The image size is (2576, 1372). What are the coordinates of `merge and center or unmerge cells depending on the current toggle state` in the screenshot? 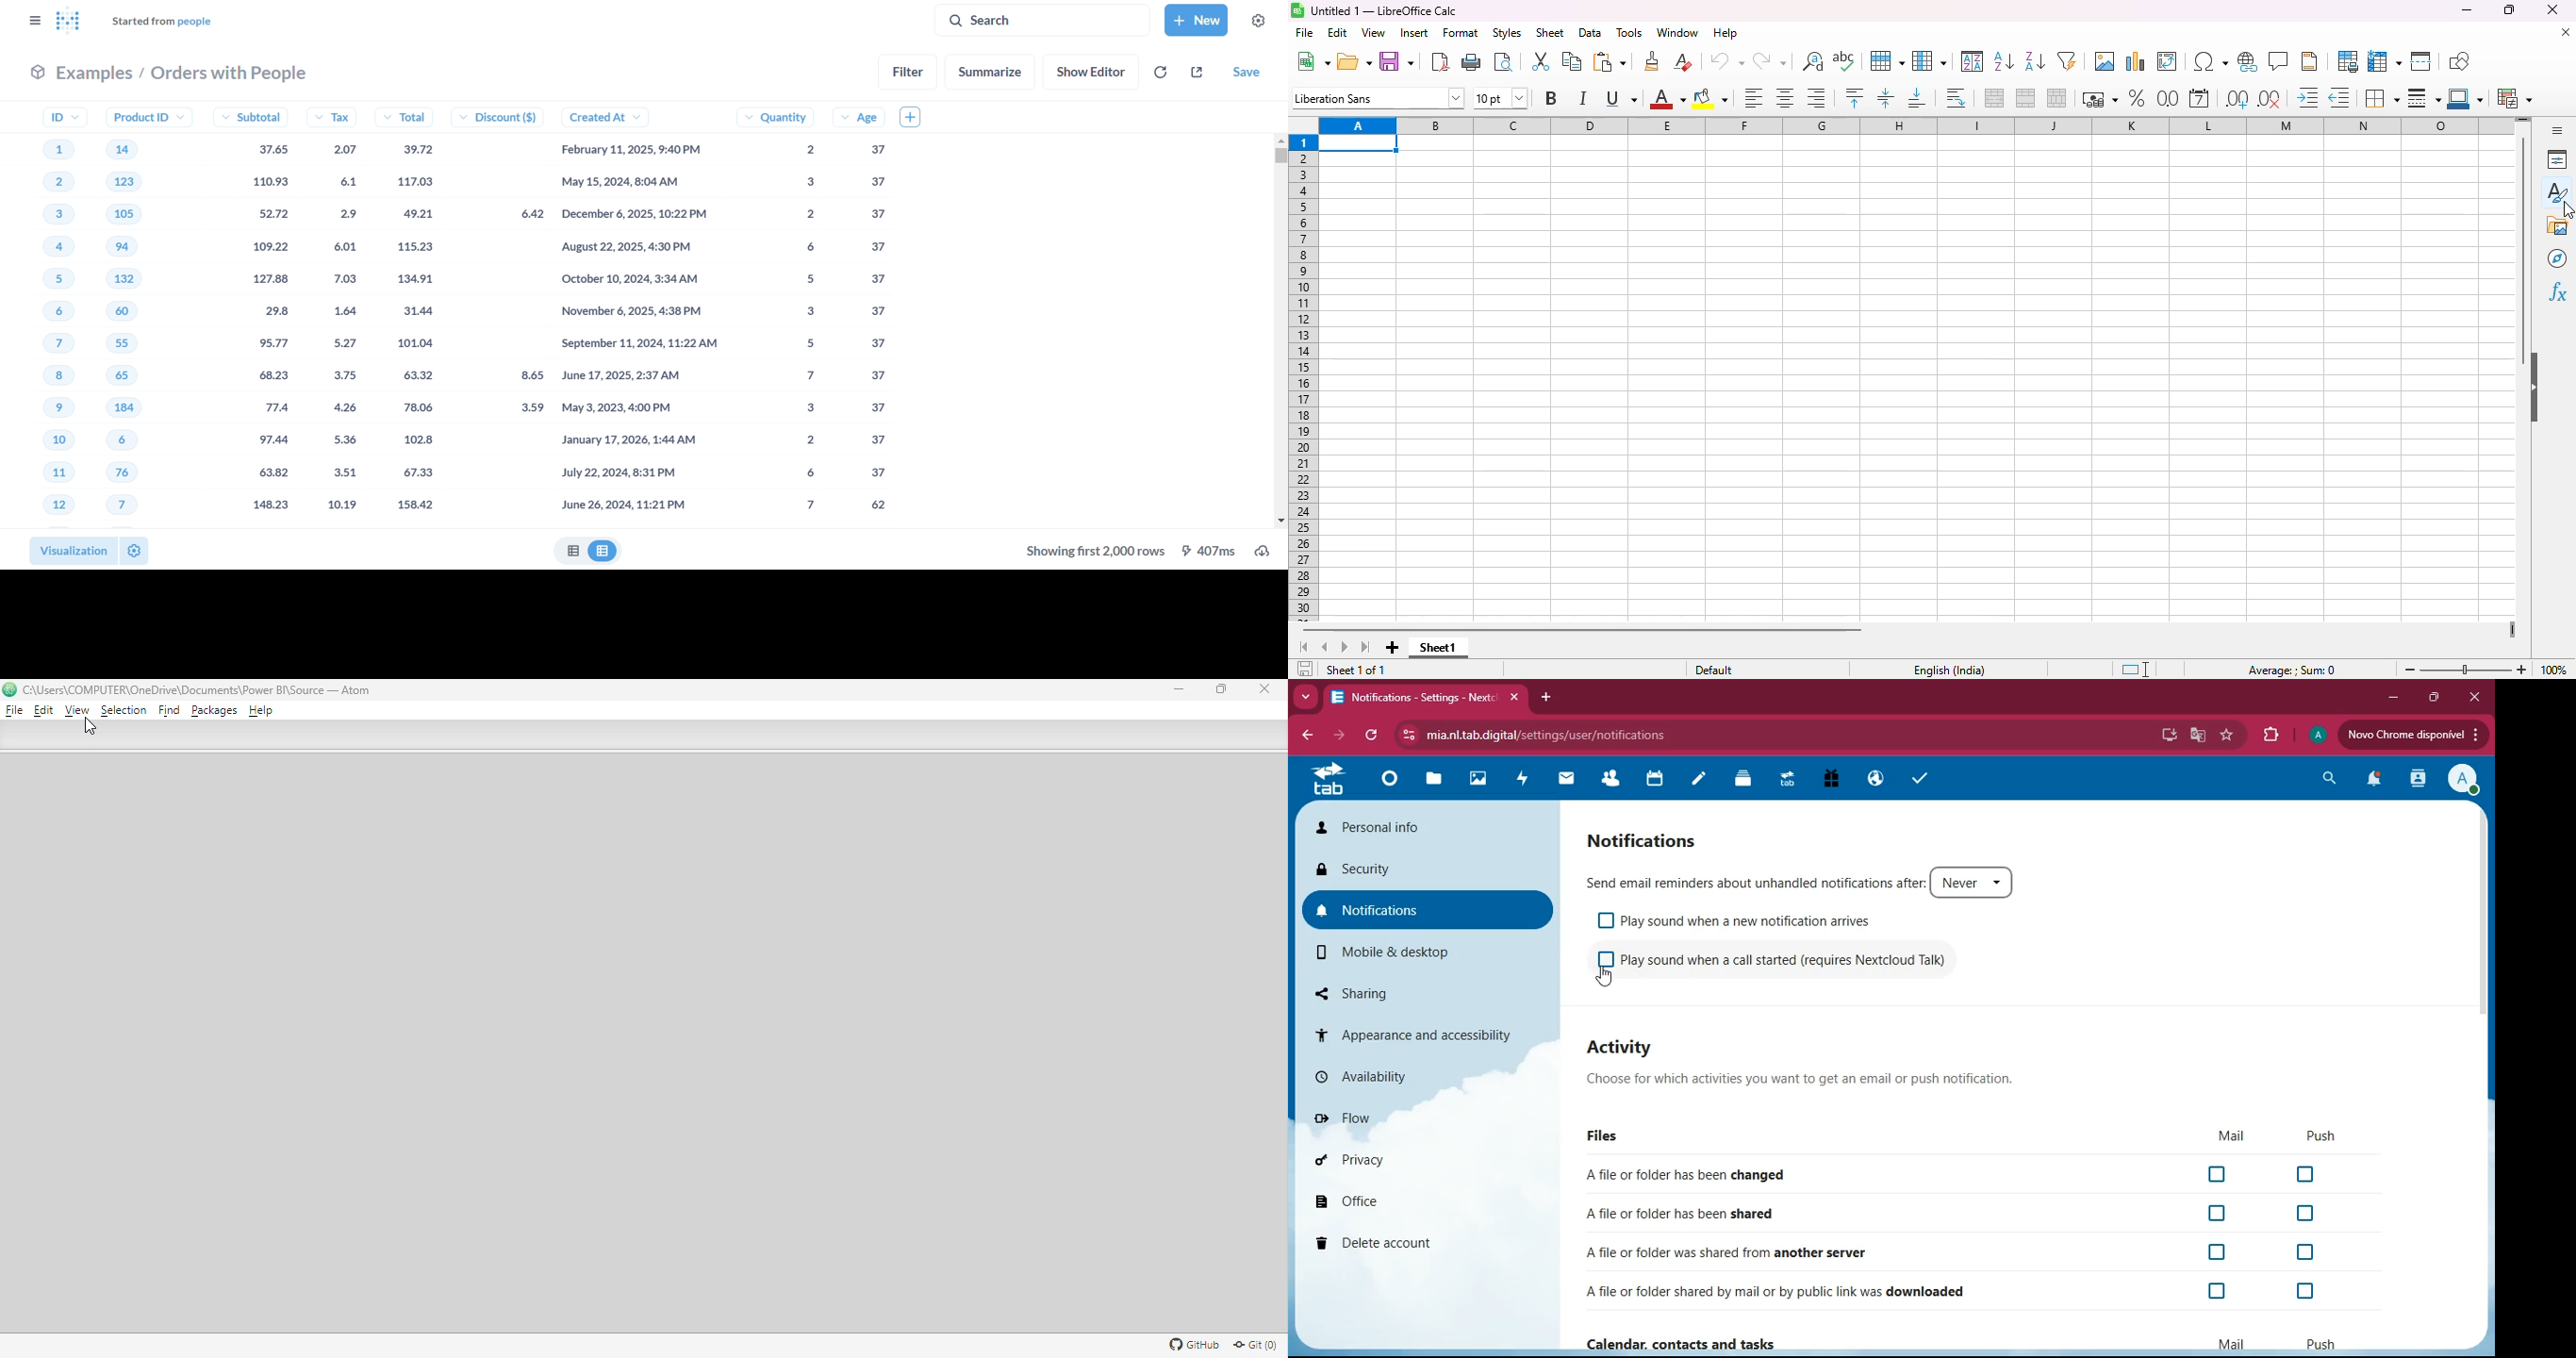 It's located at (1995, 98).